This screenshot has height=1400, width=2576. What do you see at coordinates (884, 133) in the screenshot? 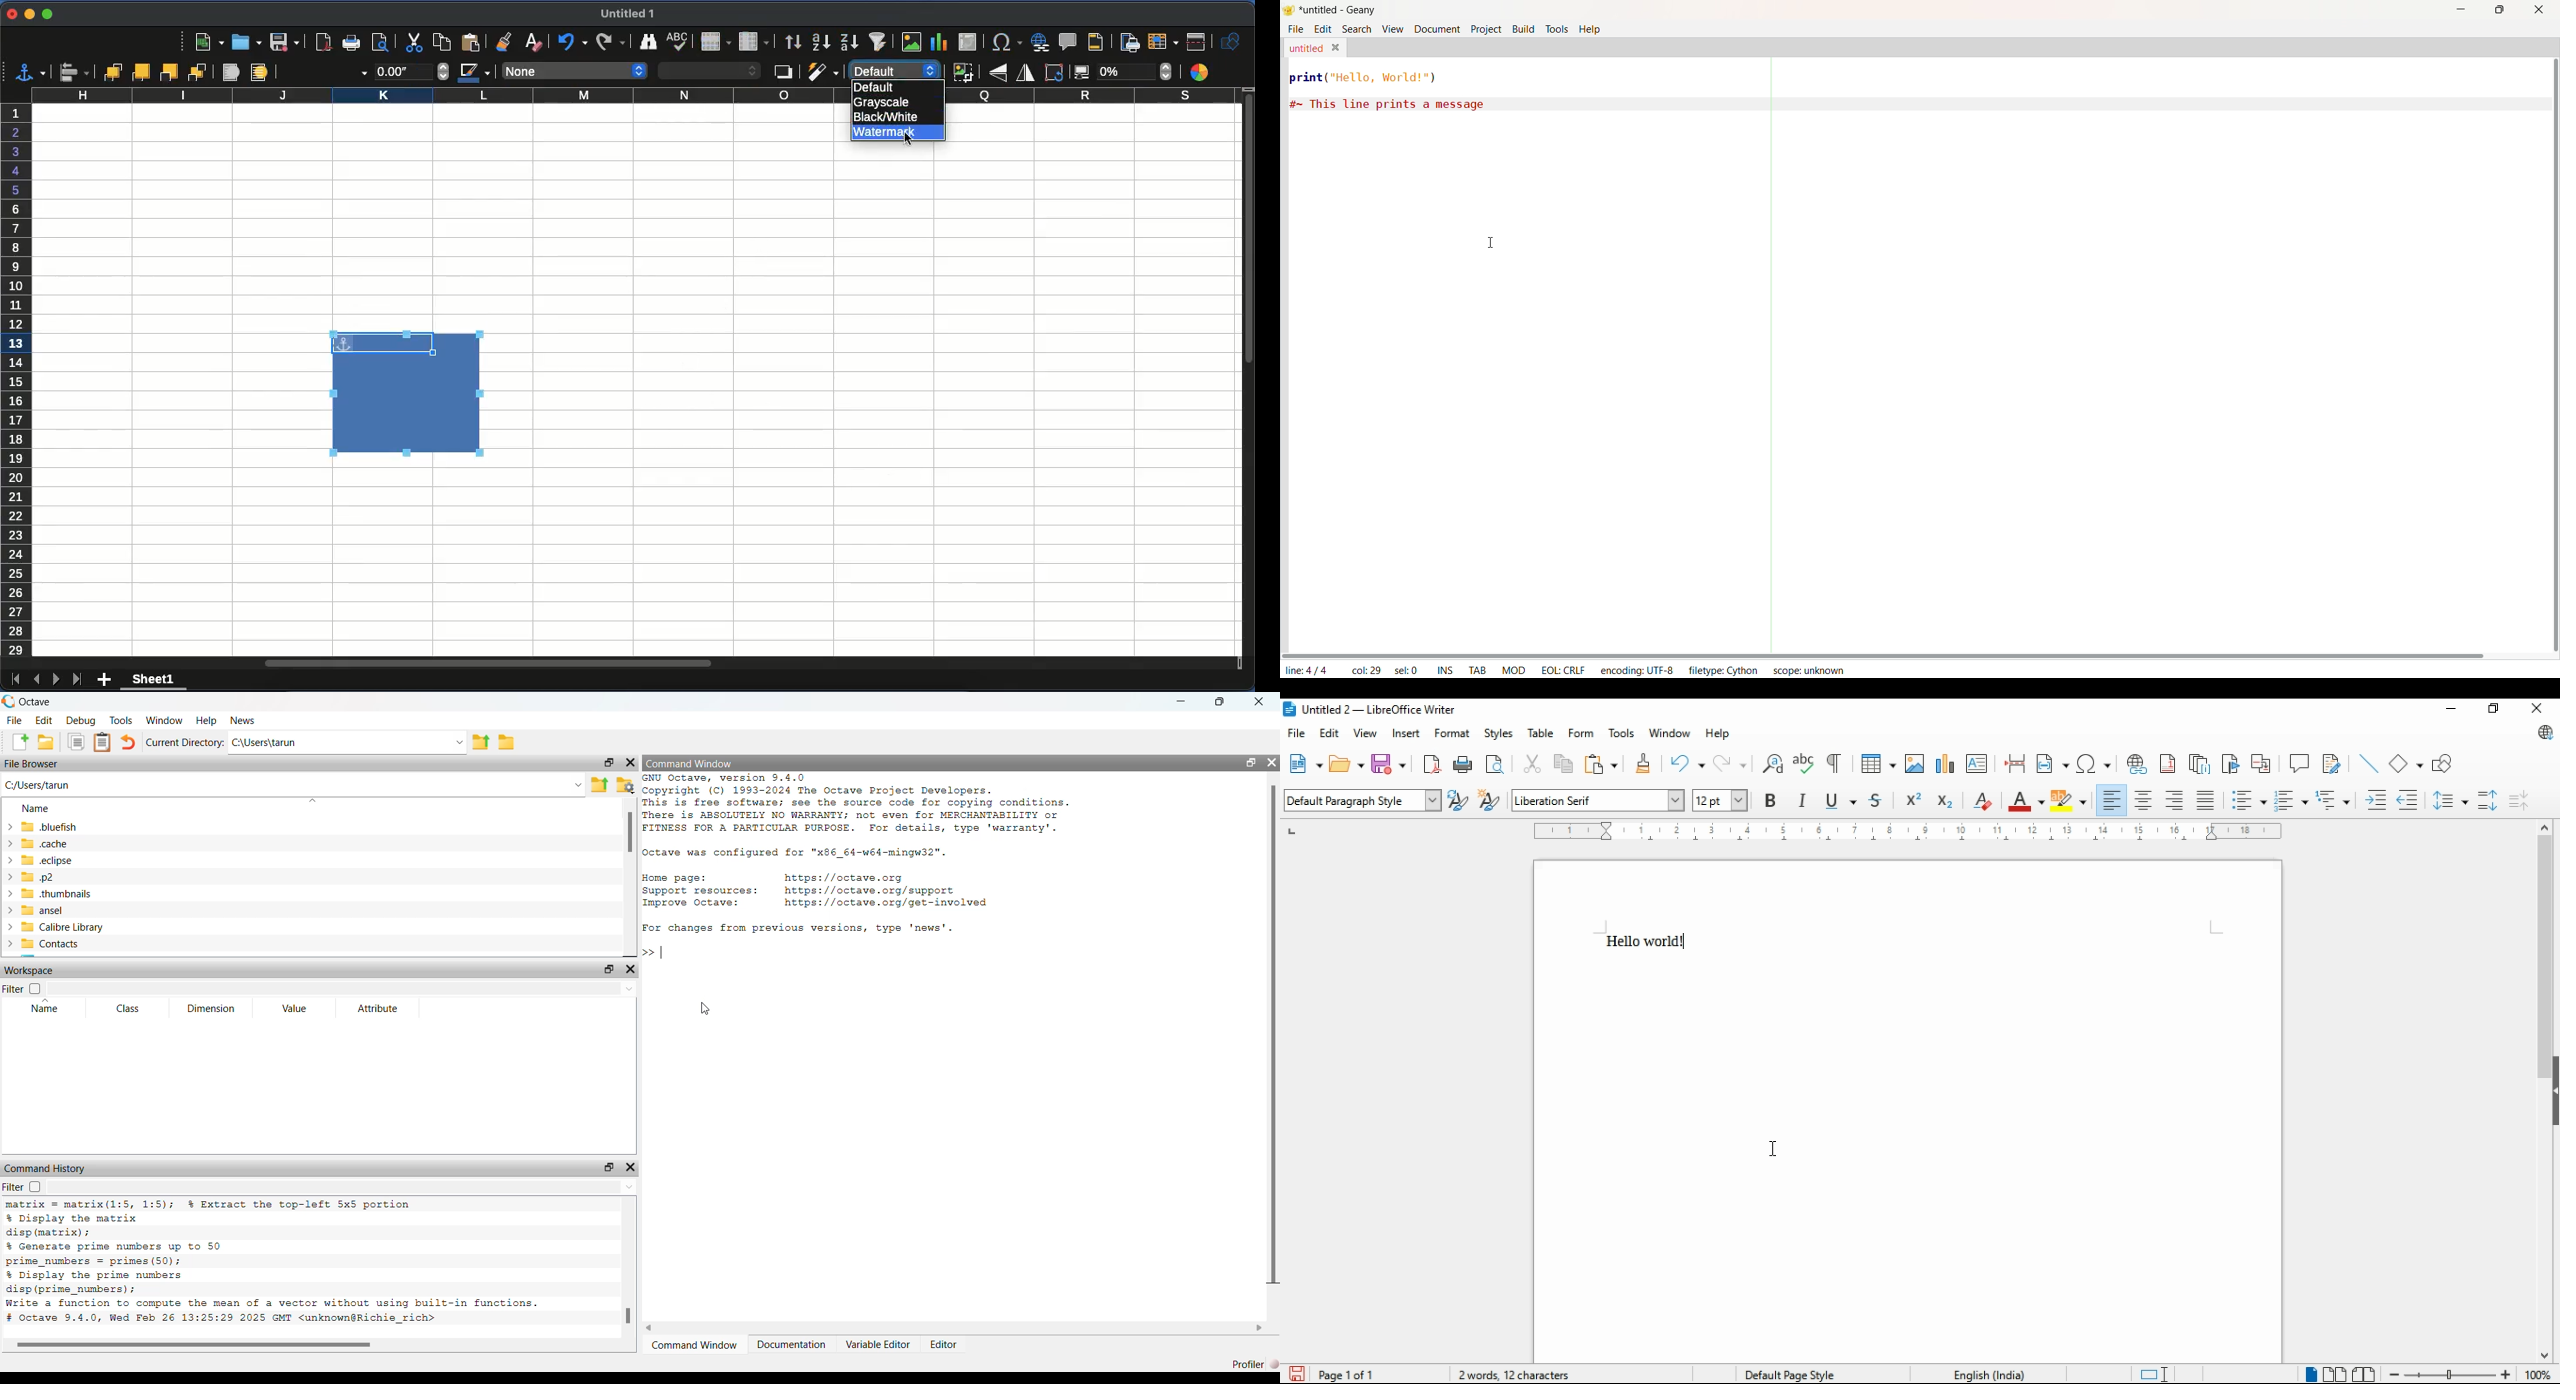
I see `watermark` at bounding box center [884, 133].